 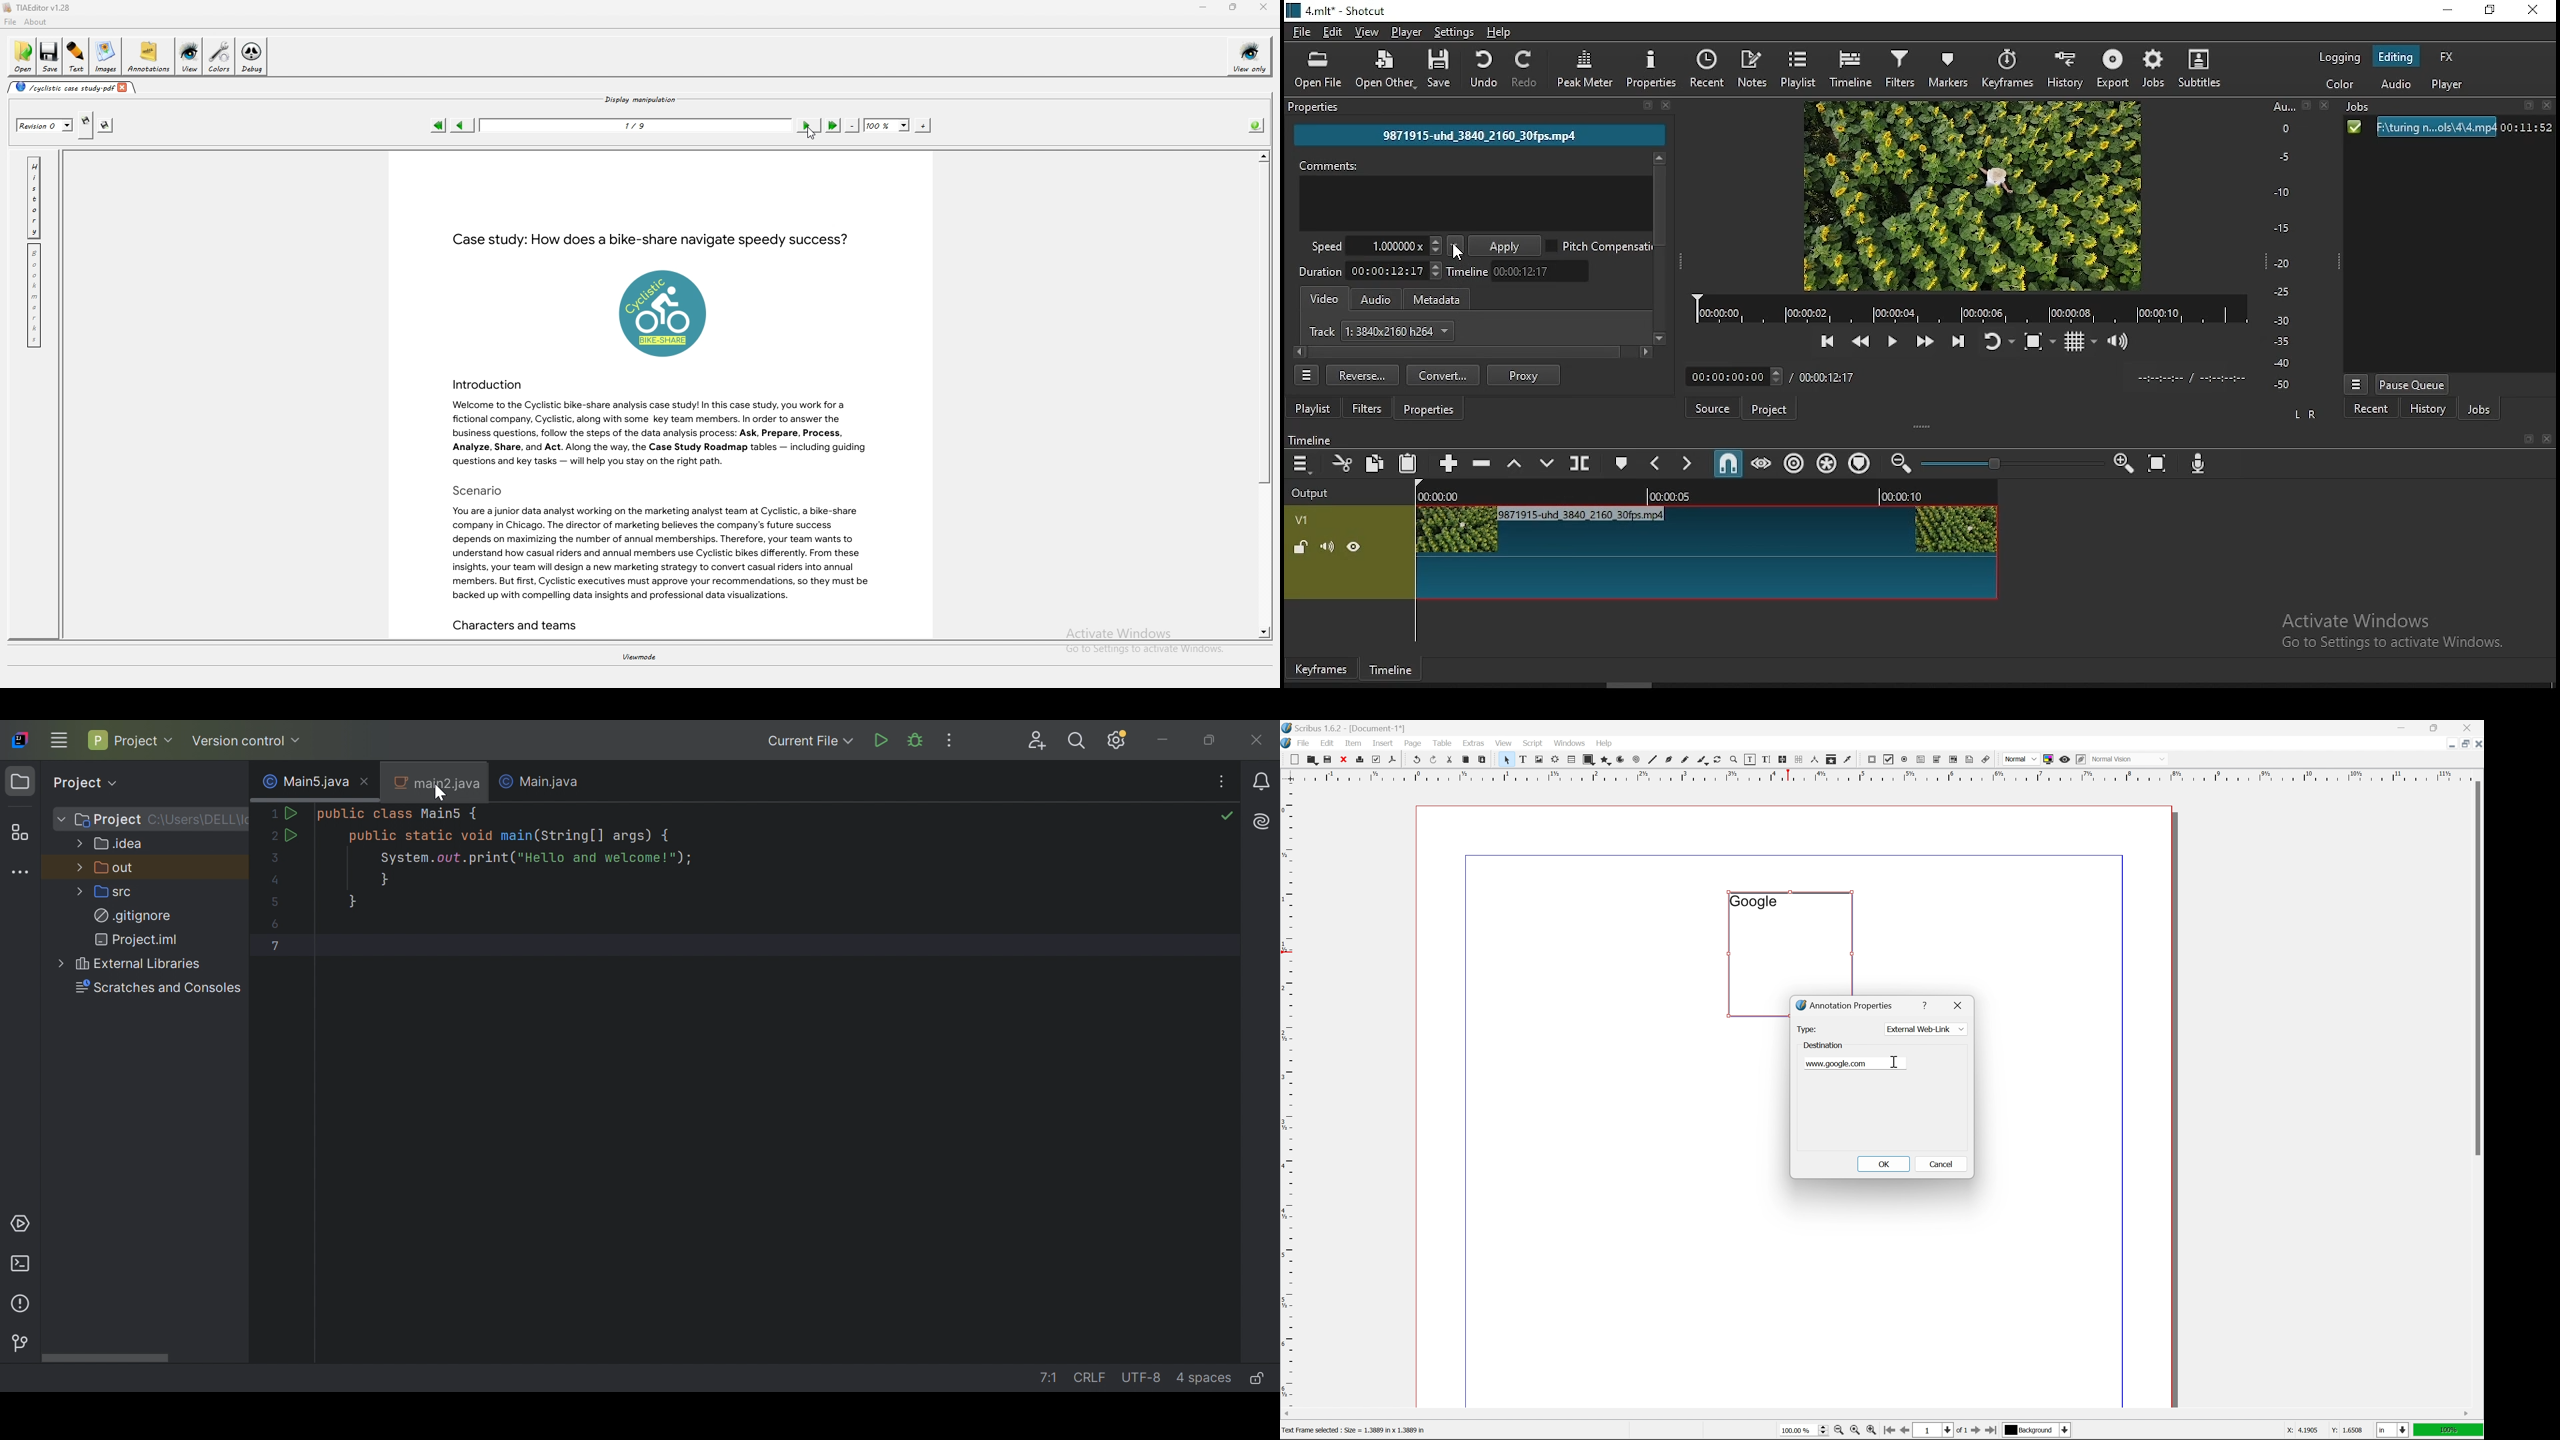 What do you see at coordinates (2121, 342) in the screenshot?
I see `show volume control` at bounding box center [2121, 342].